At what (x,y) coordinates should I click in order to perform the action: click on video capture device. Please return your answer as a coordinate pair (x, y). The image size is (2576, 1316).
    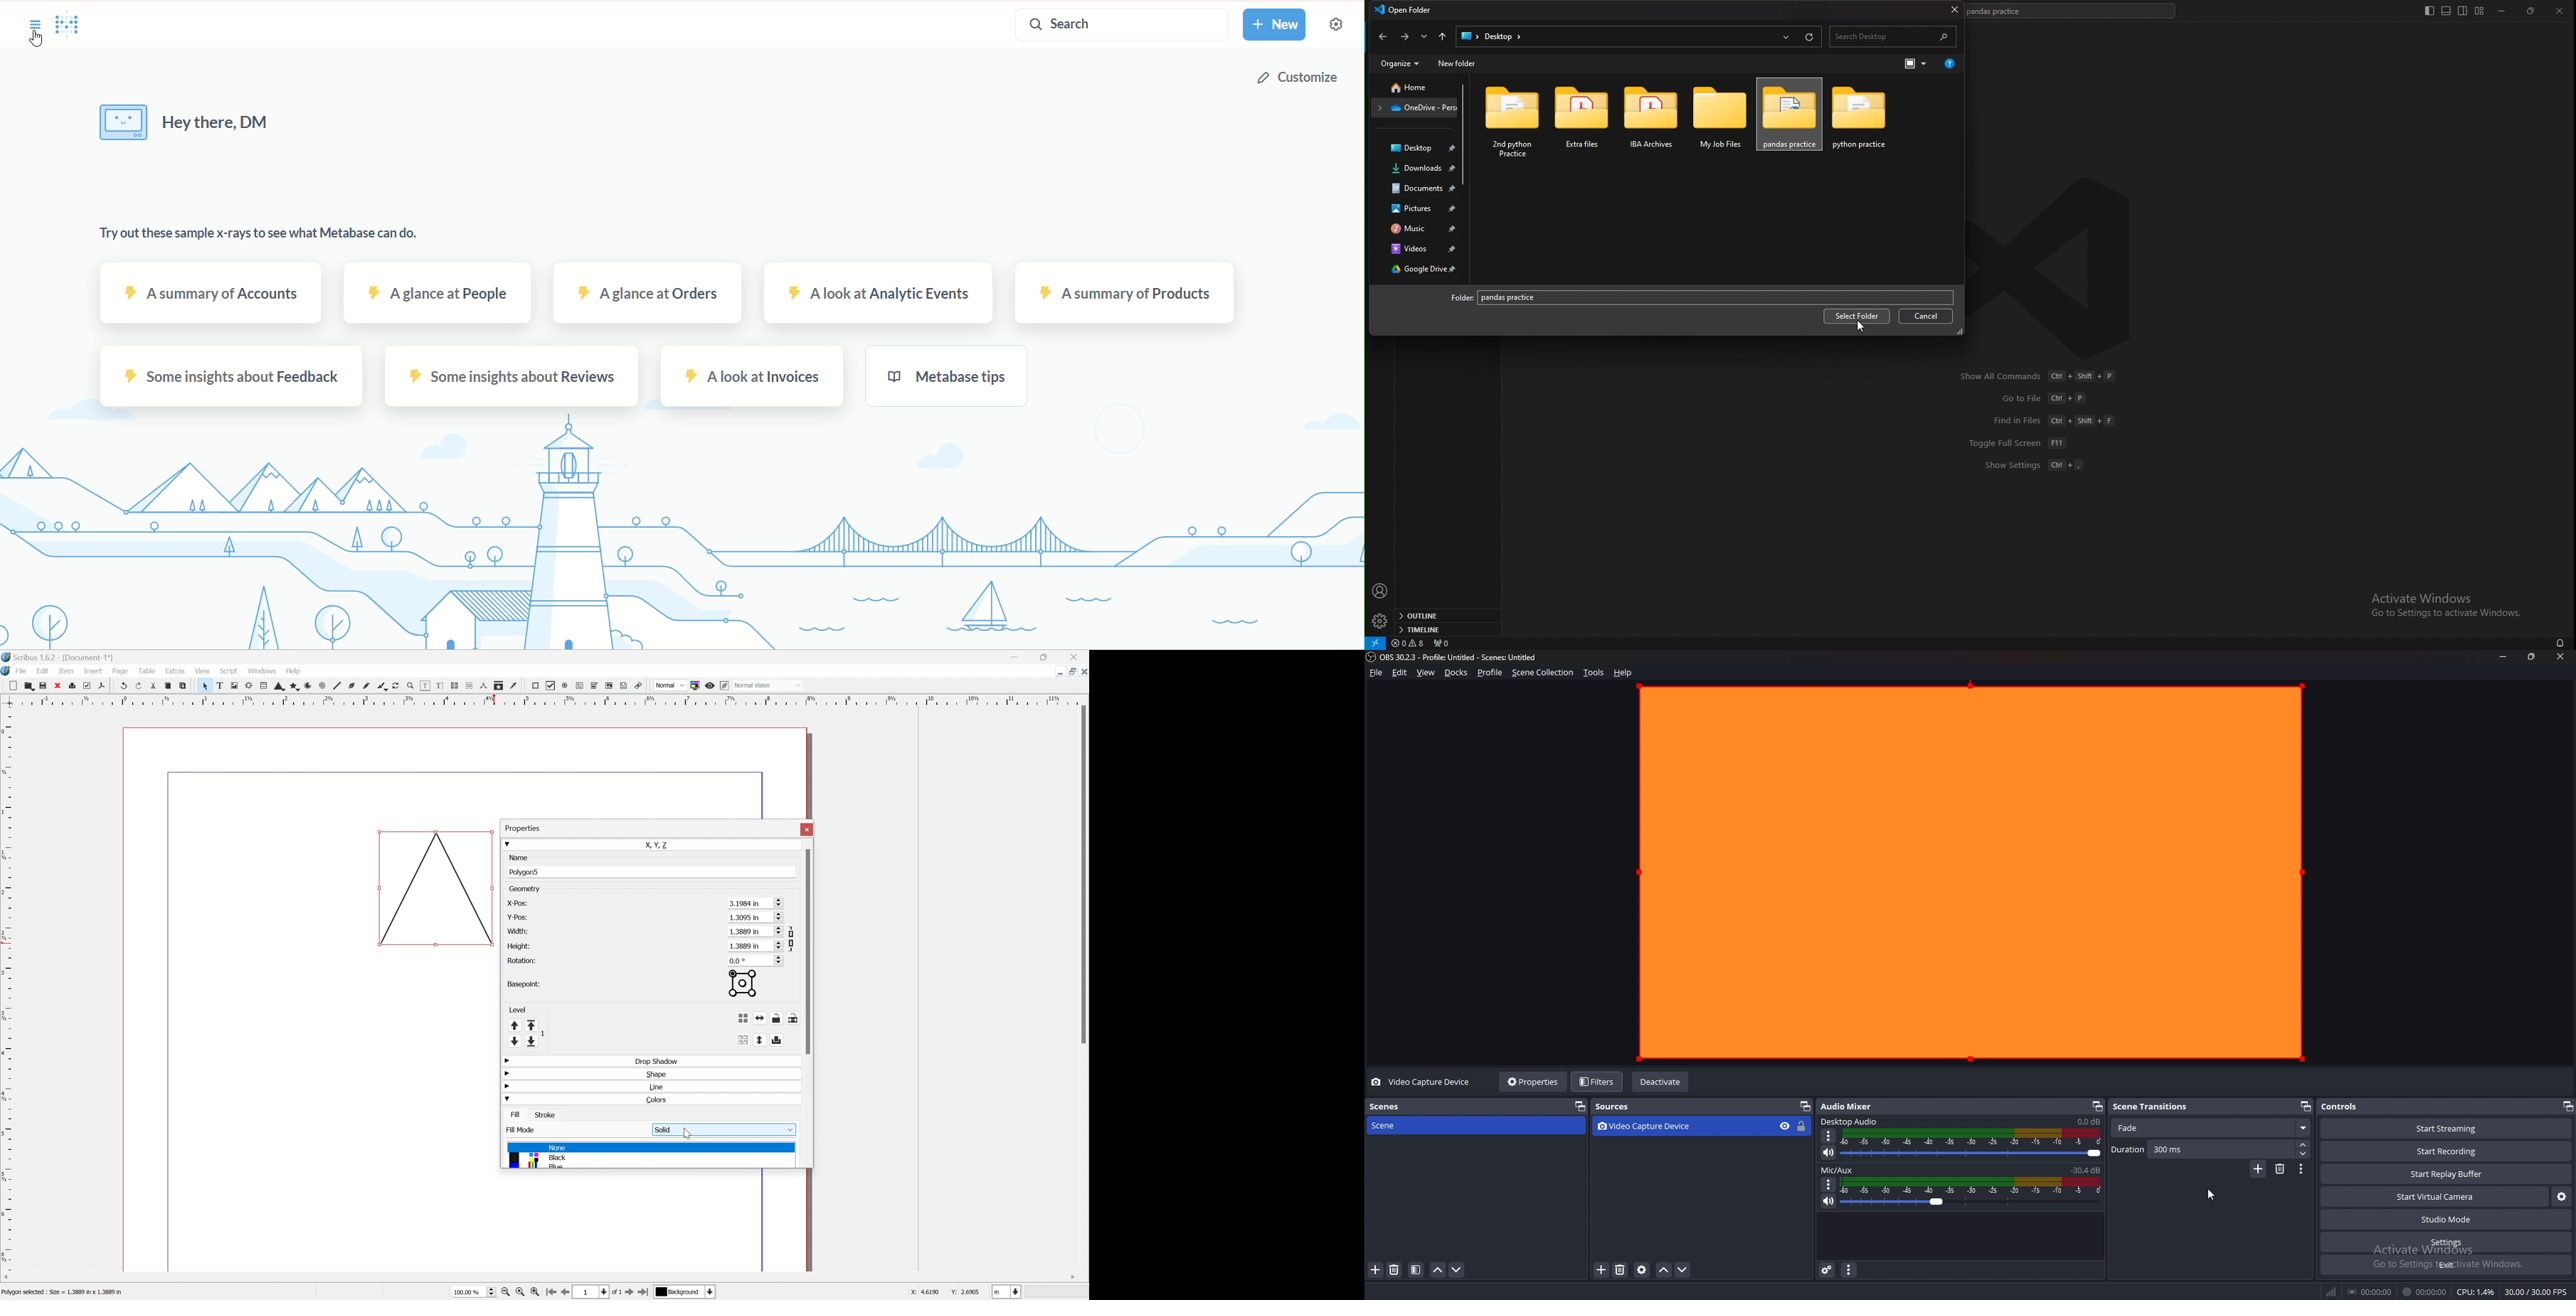
    Looking at the image, I should click on (1423, 1082).